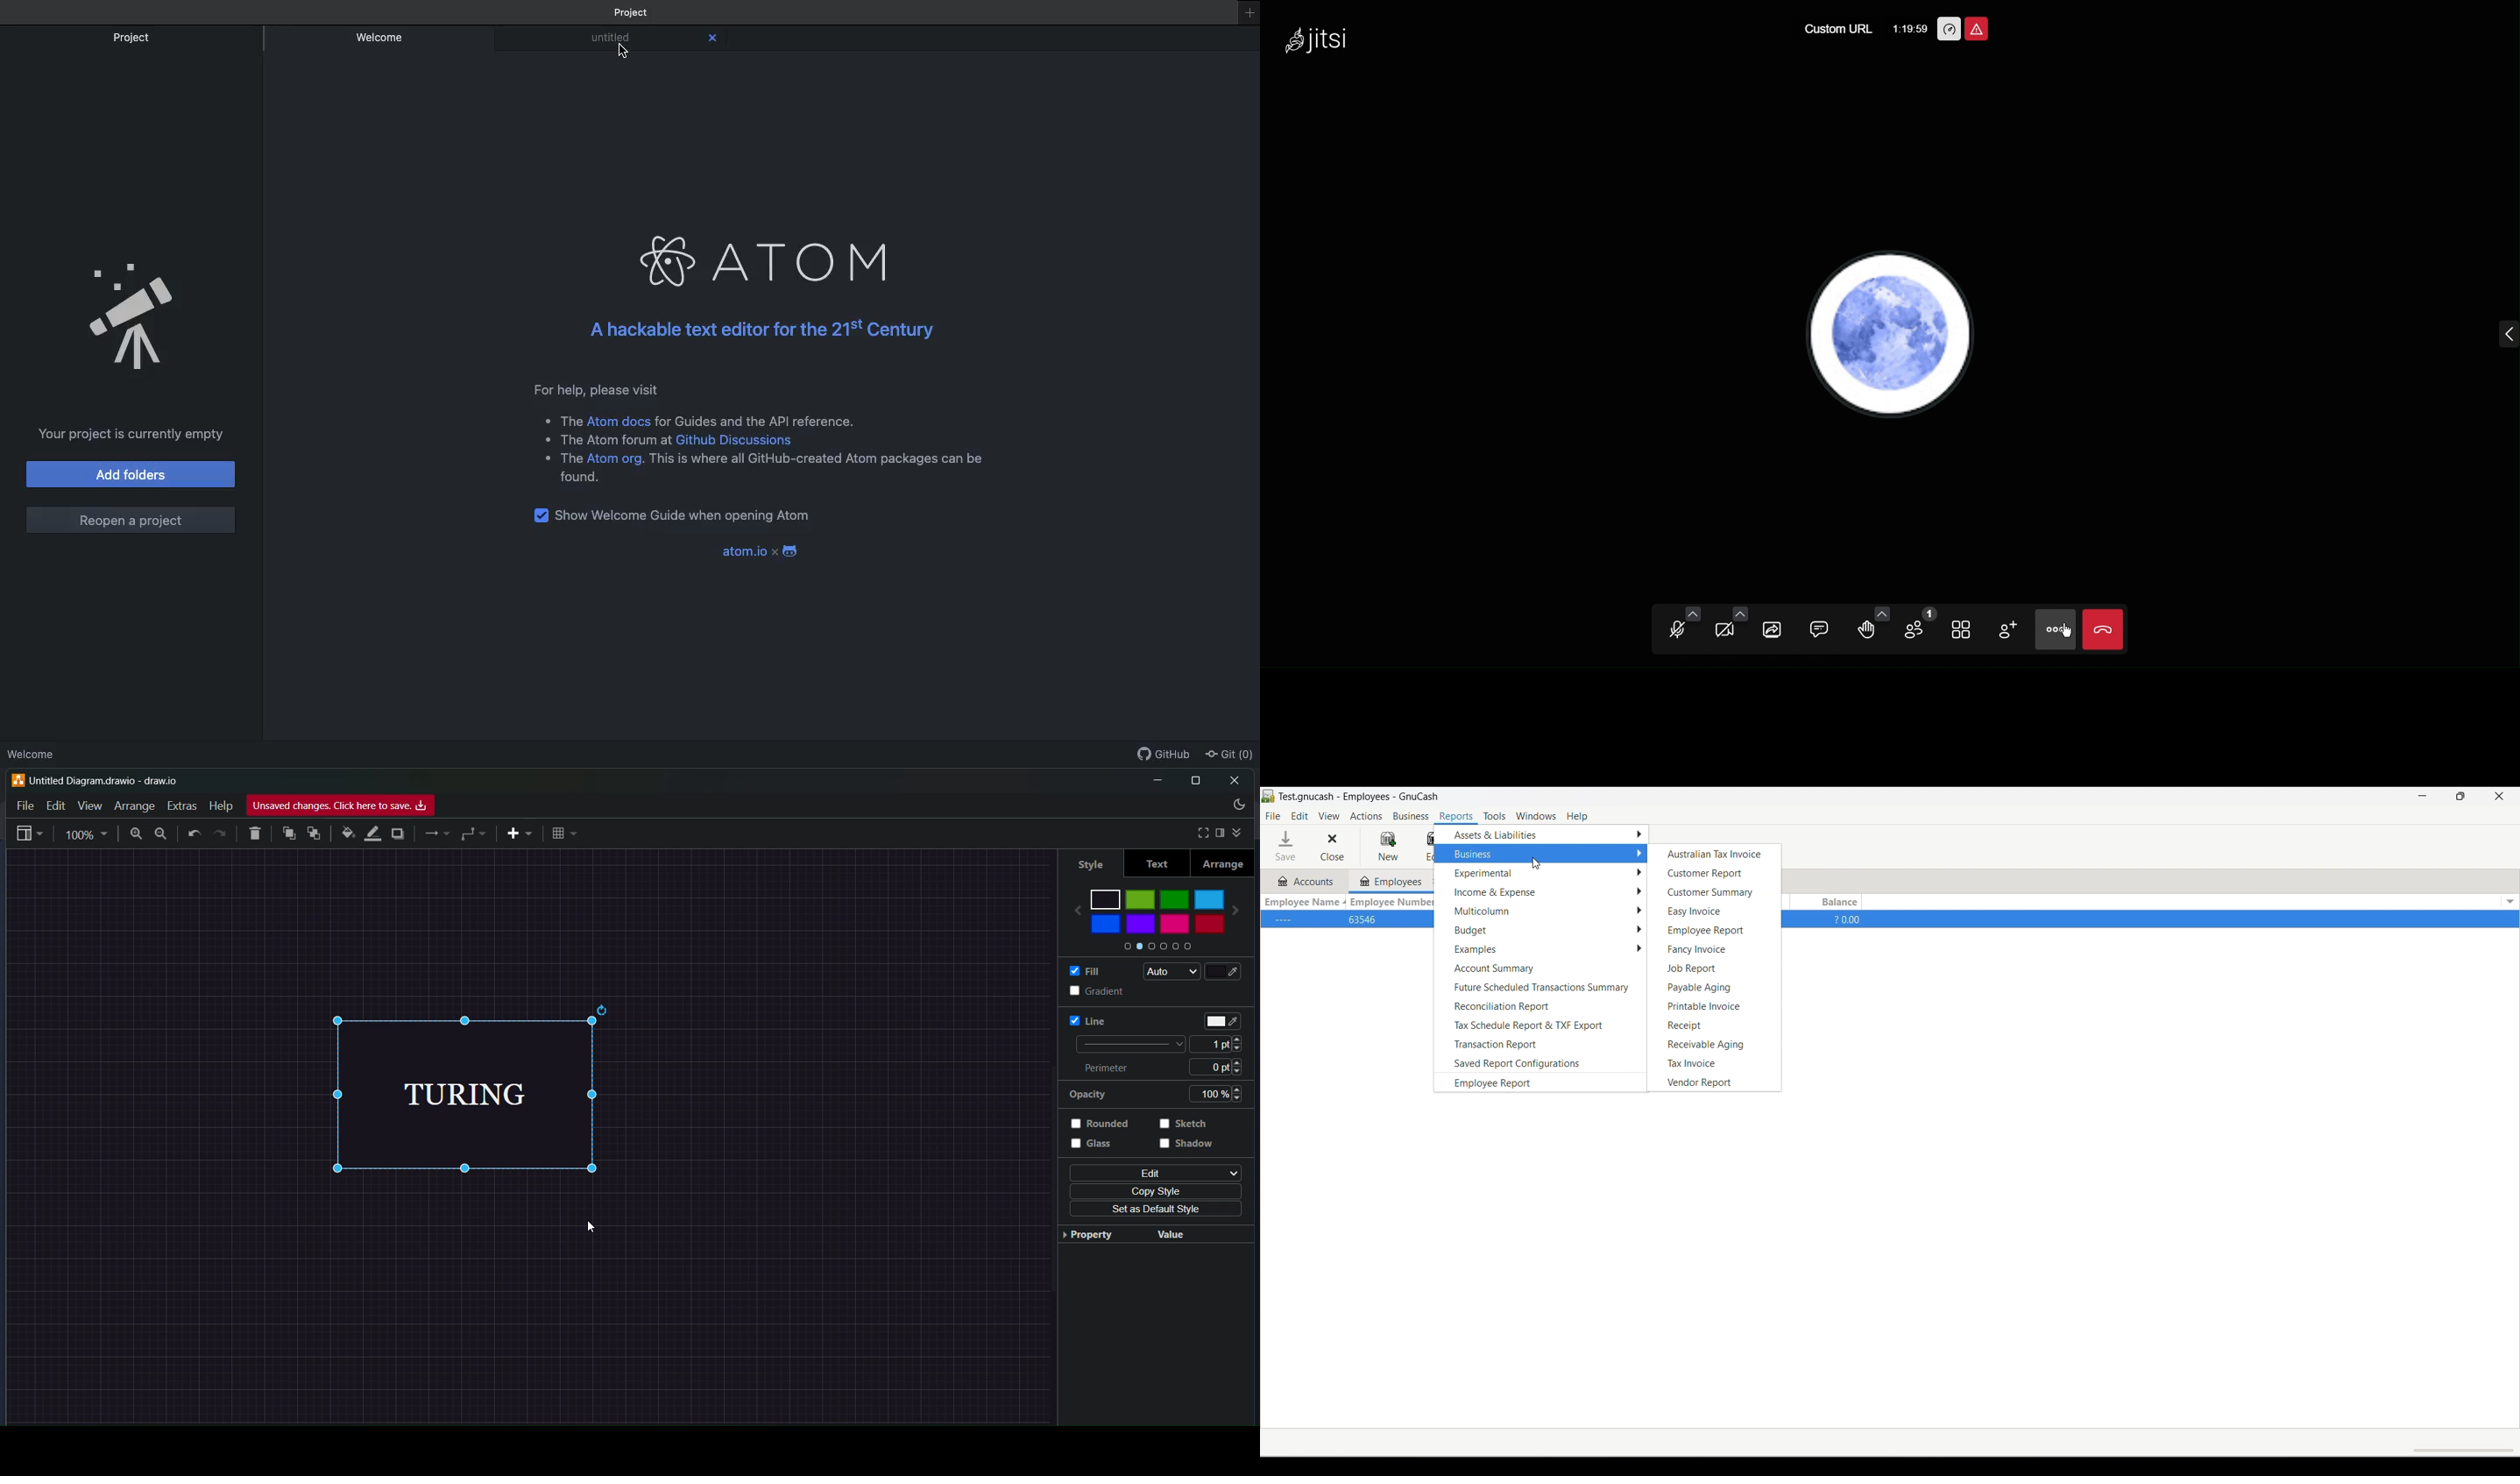 This screenshot has height=1484, width=2520. I want to click on edit, so click(1152, 1173).